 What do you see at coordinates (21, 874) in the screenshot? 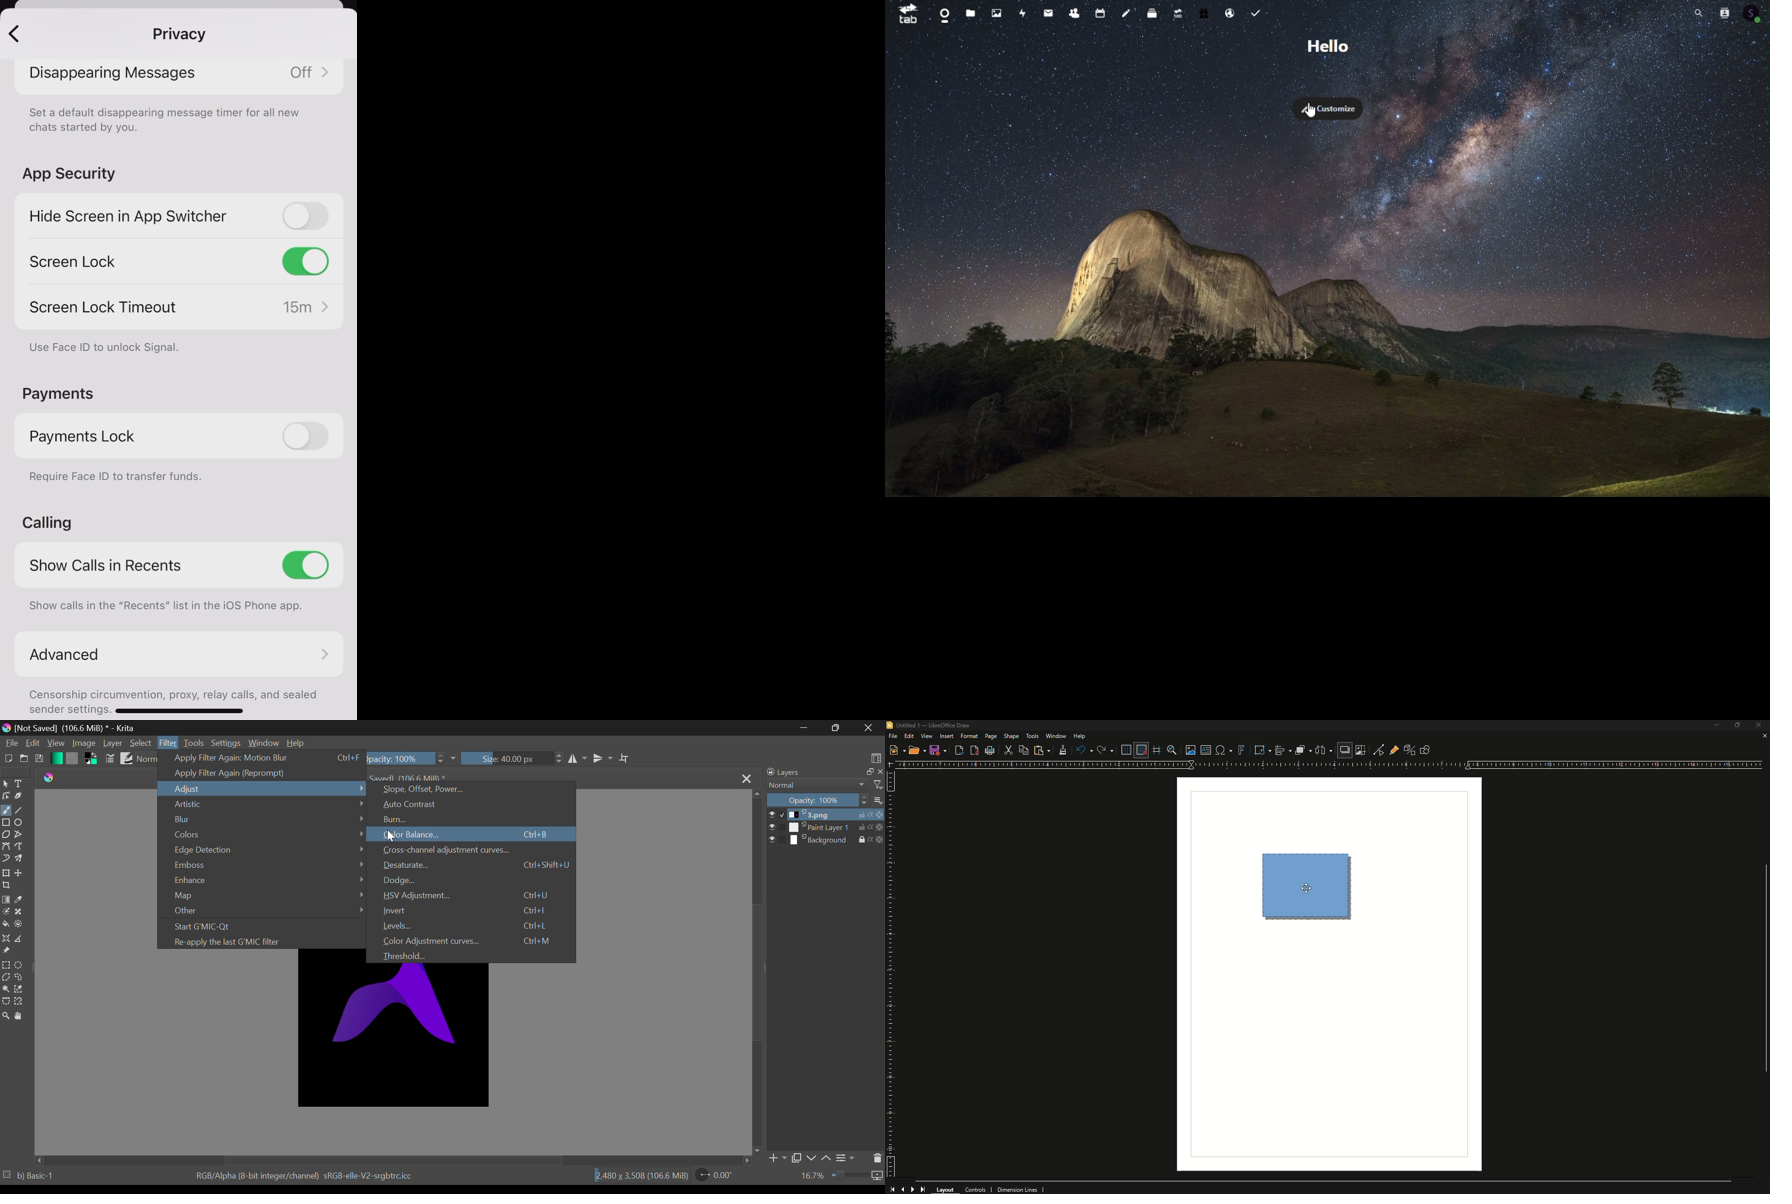
I see `Move Layer` at bounding box center [21, 874].